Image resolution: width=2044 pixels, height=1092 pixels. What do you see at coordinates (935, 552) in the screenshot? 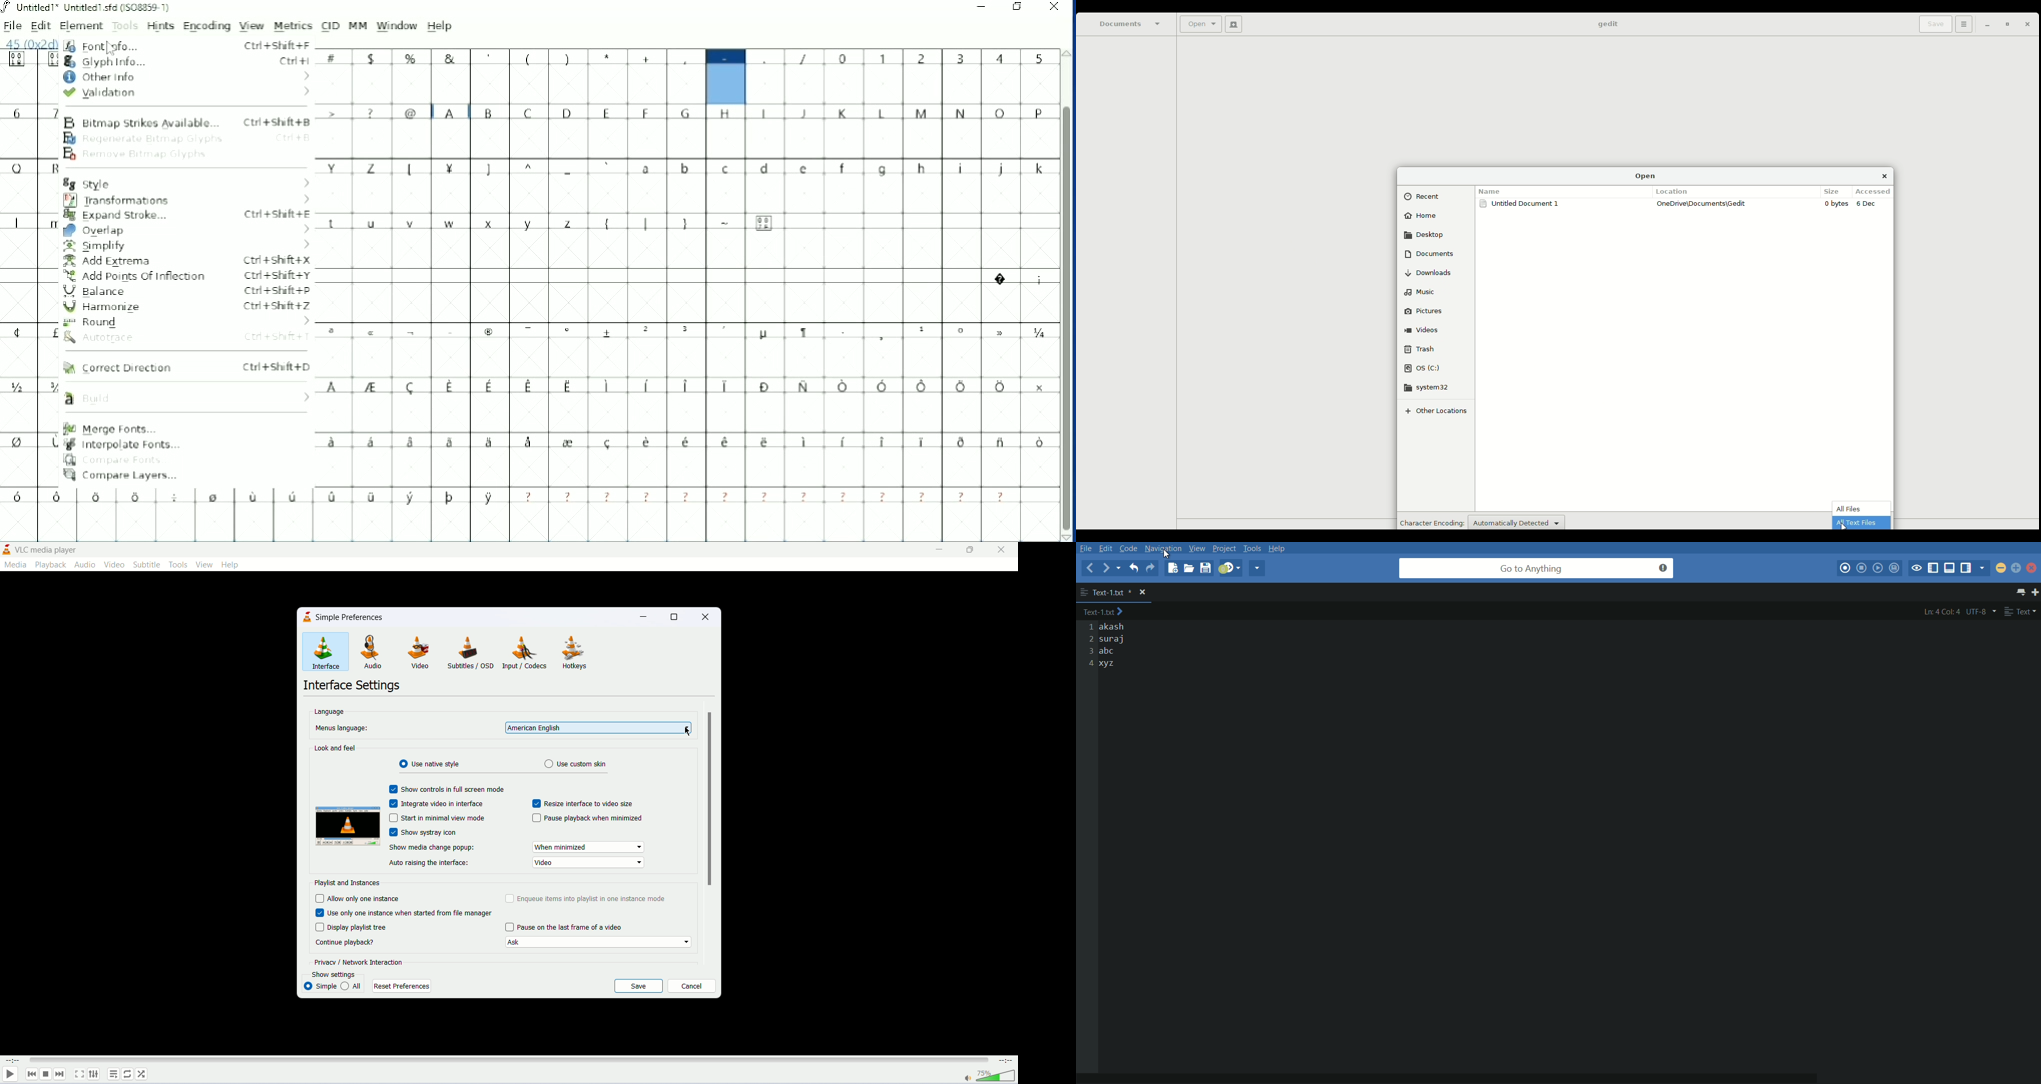
I see `minimize` at bounding box center [935, 552].